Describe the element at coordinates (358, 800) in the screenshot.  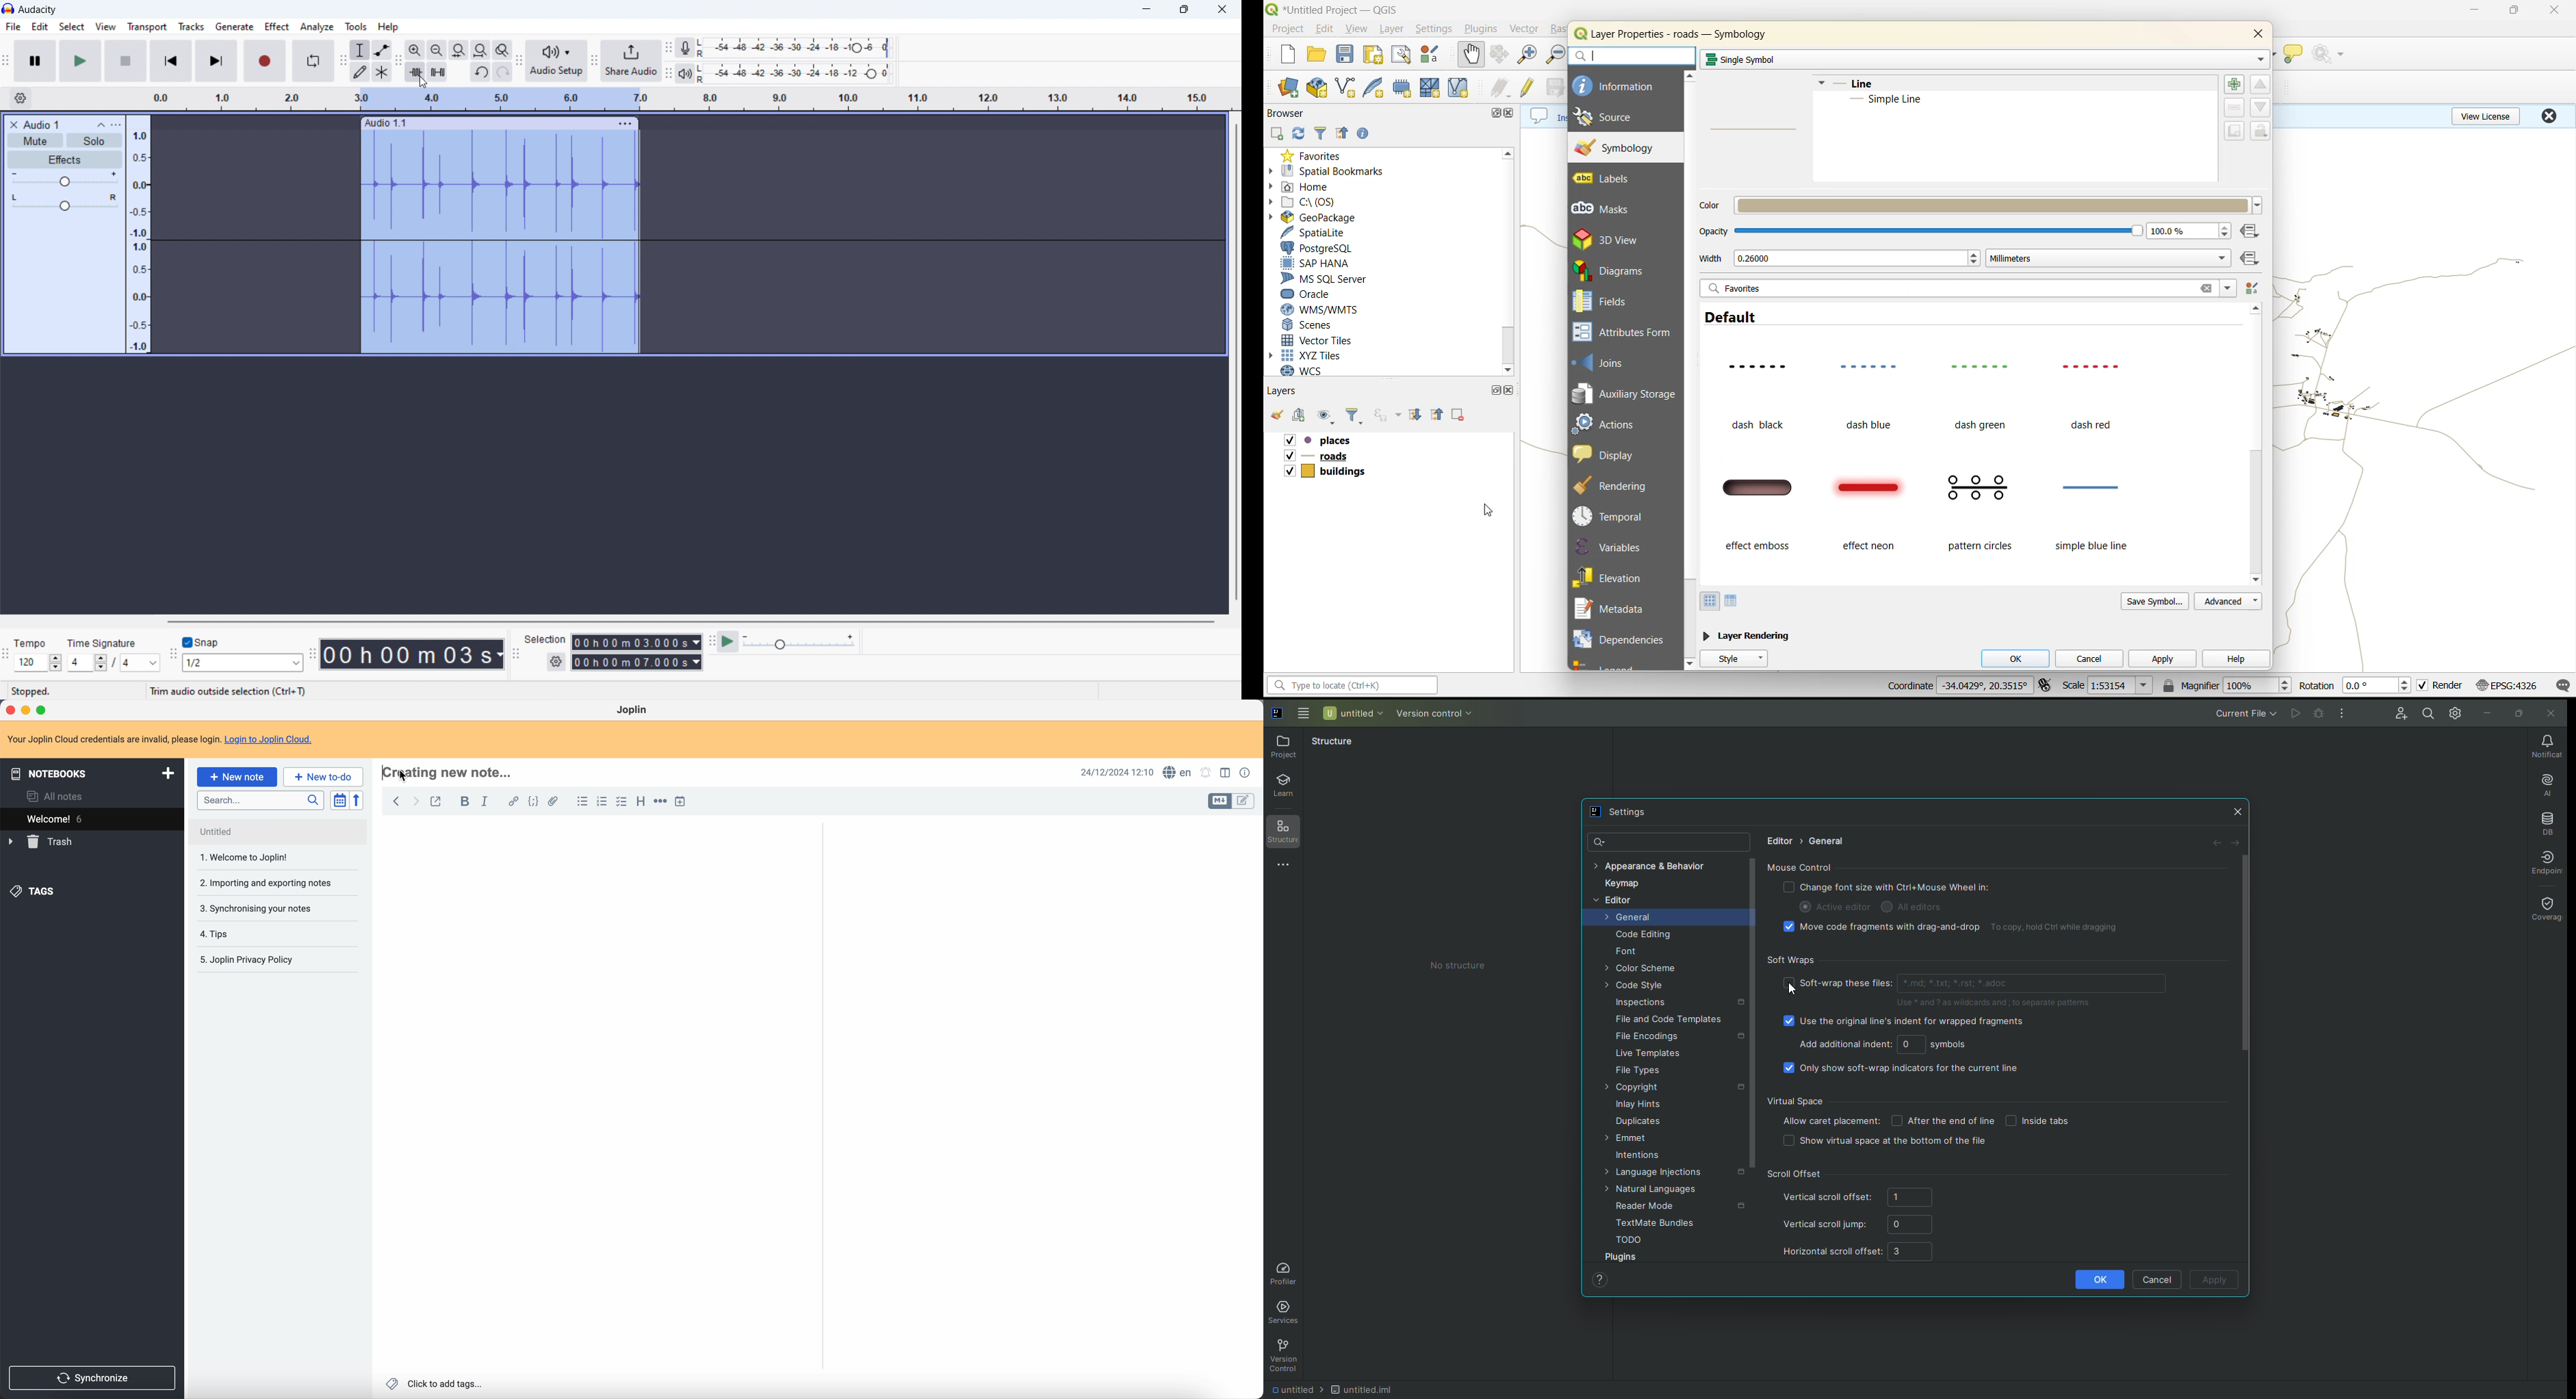
I see `reverse sort order` at that location.